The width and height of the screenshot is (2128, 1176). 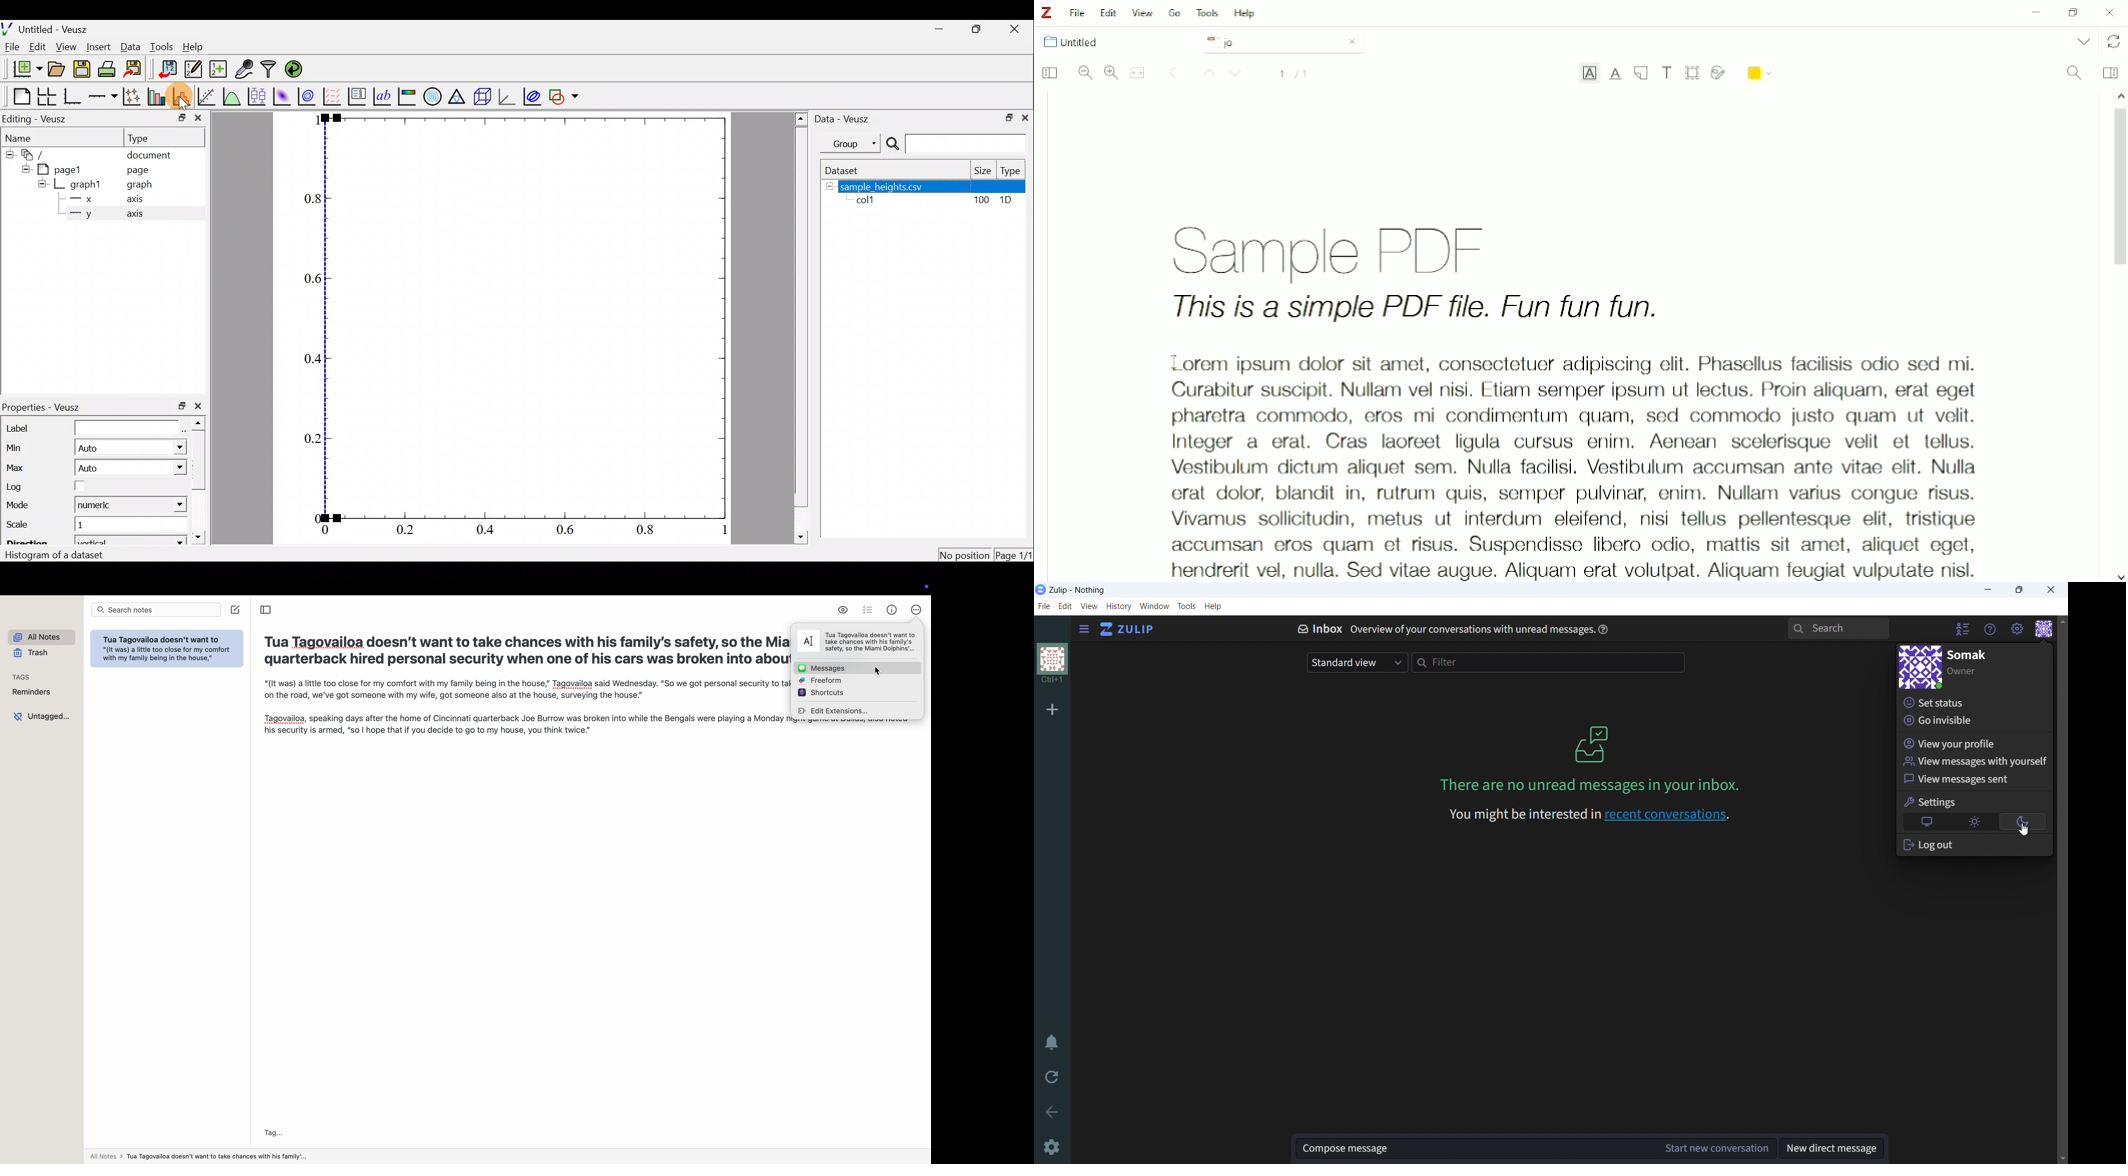 I want to click on go invisible, so click(x=1973, y=720).